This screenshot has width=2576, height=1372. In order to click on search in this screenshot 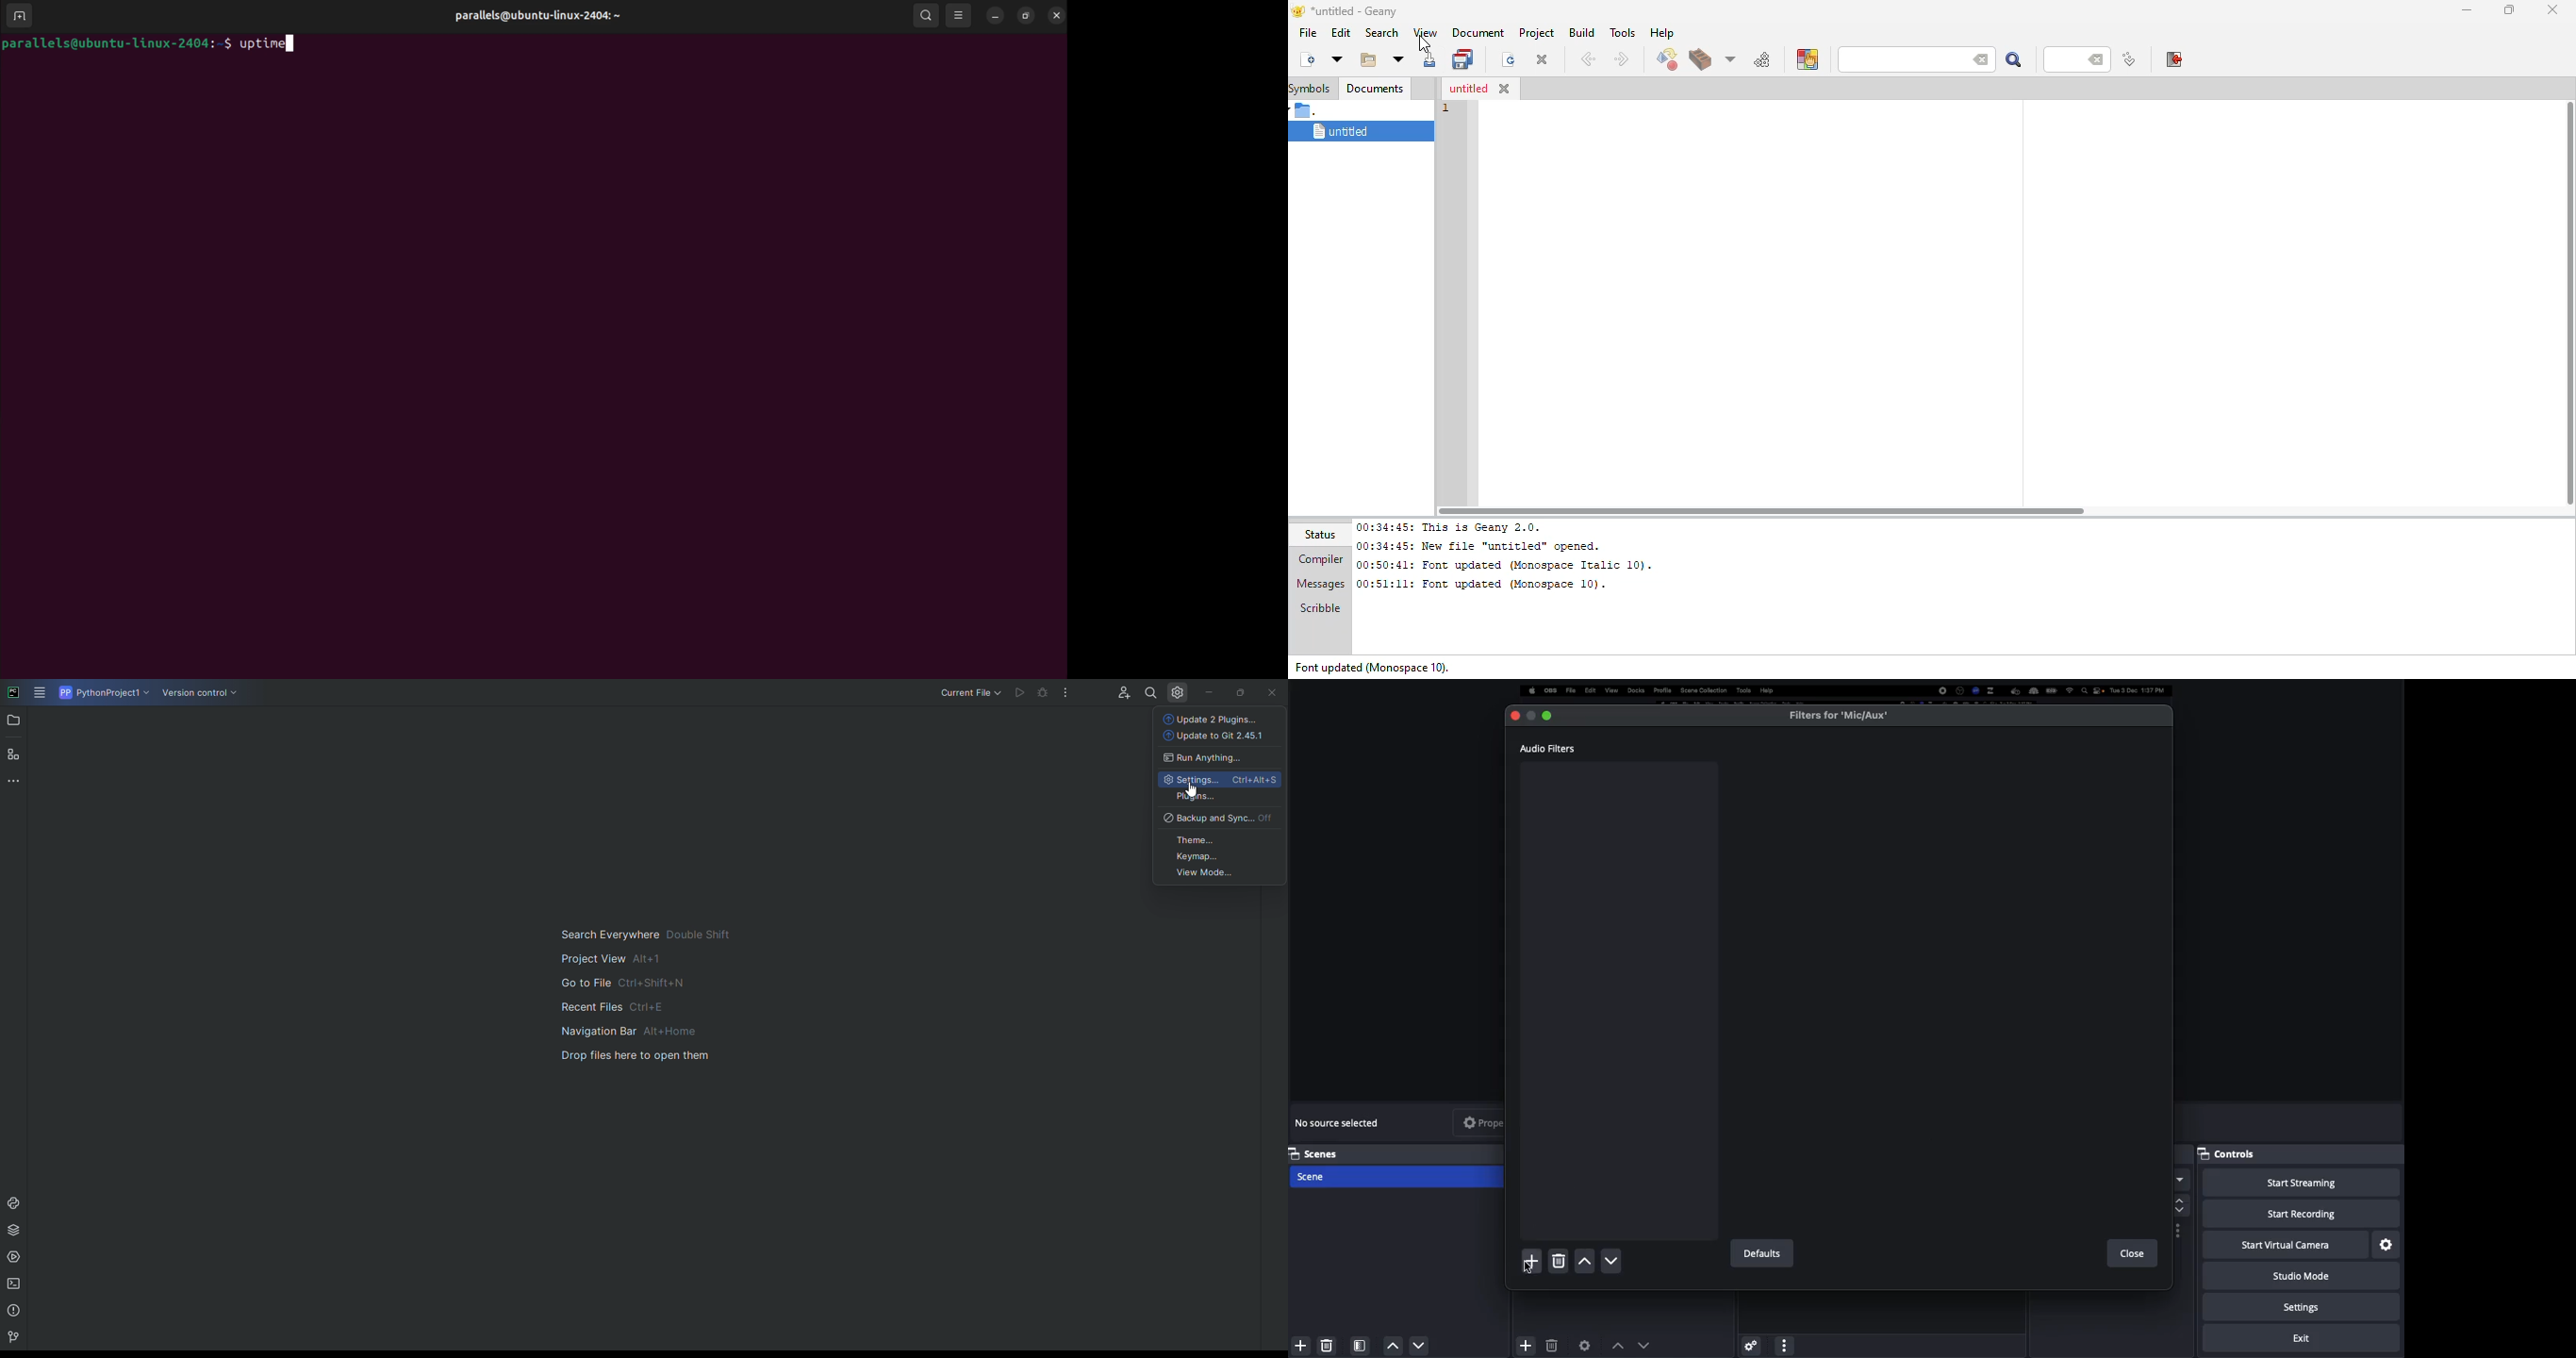, I will do `click(924, 15)`.